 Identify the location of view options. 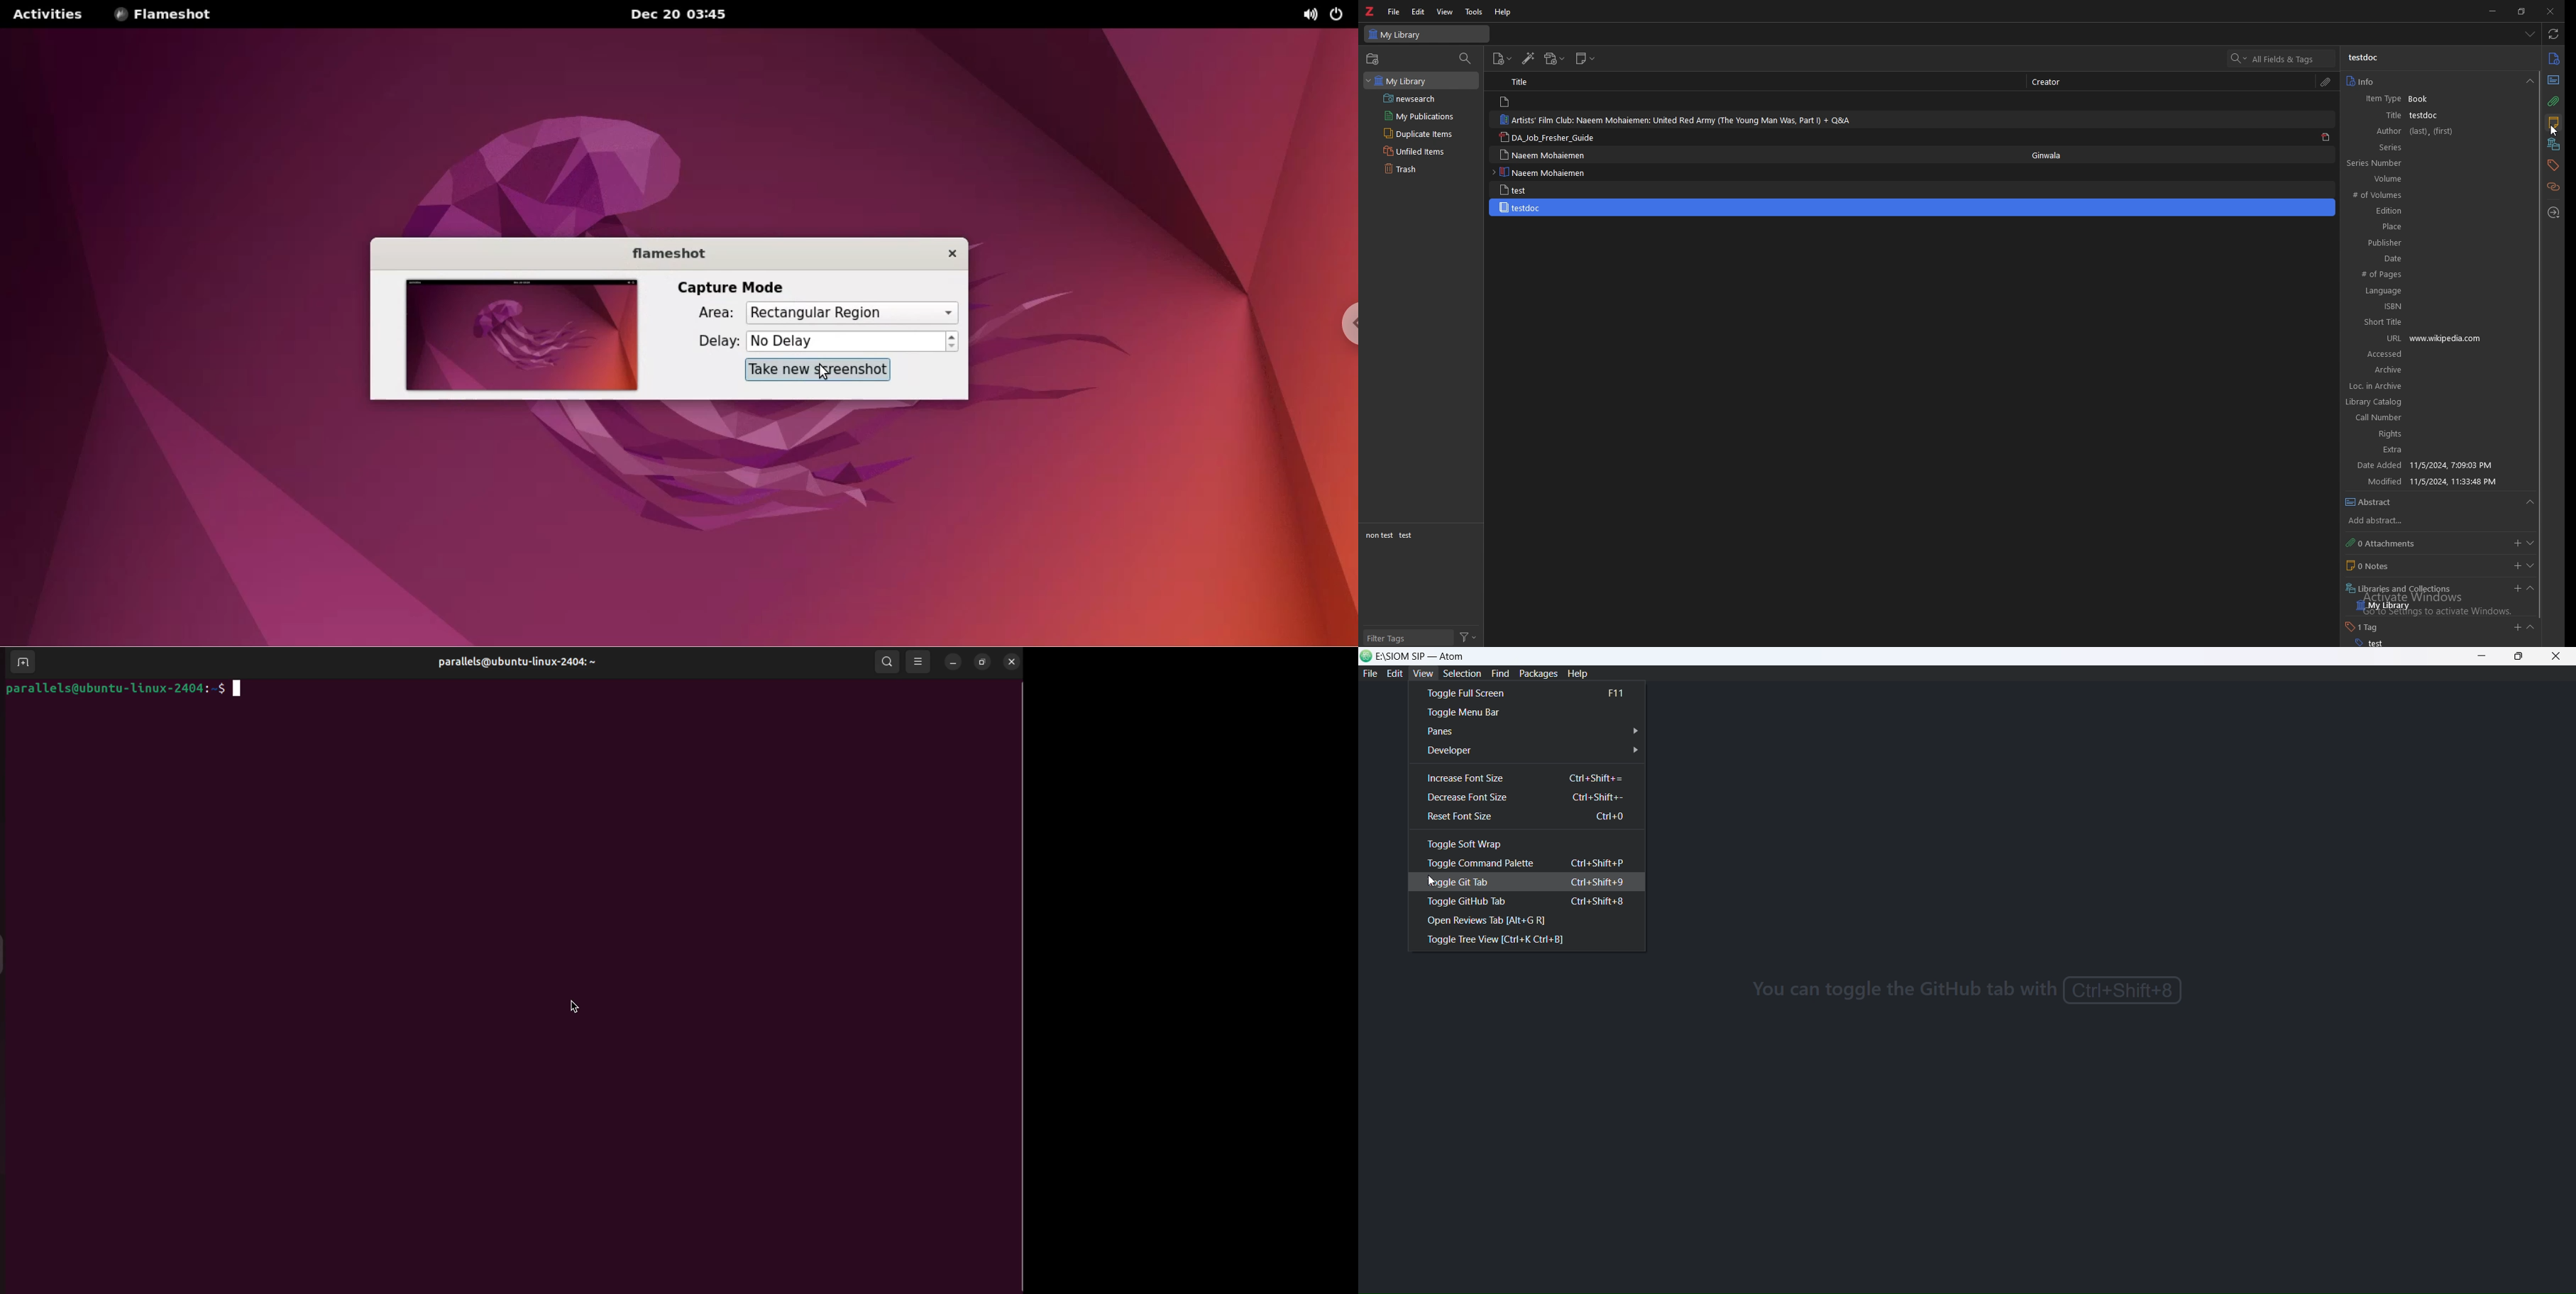
(919, 661).